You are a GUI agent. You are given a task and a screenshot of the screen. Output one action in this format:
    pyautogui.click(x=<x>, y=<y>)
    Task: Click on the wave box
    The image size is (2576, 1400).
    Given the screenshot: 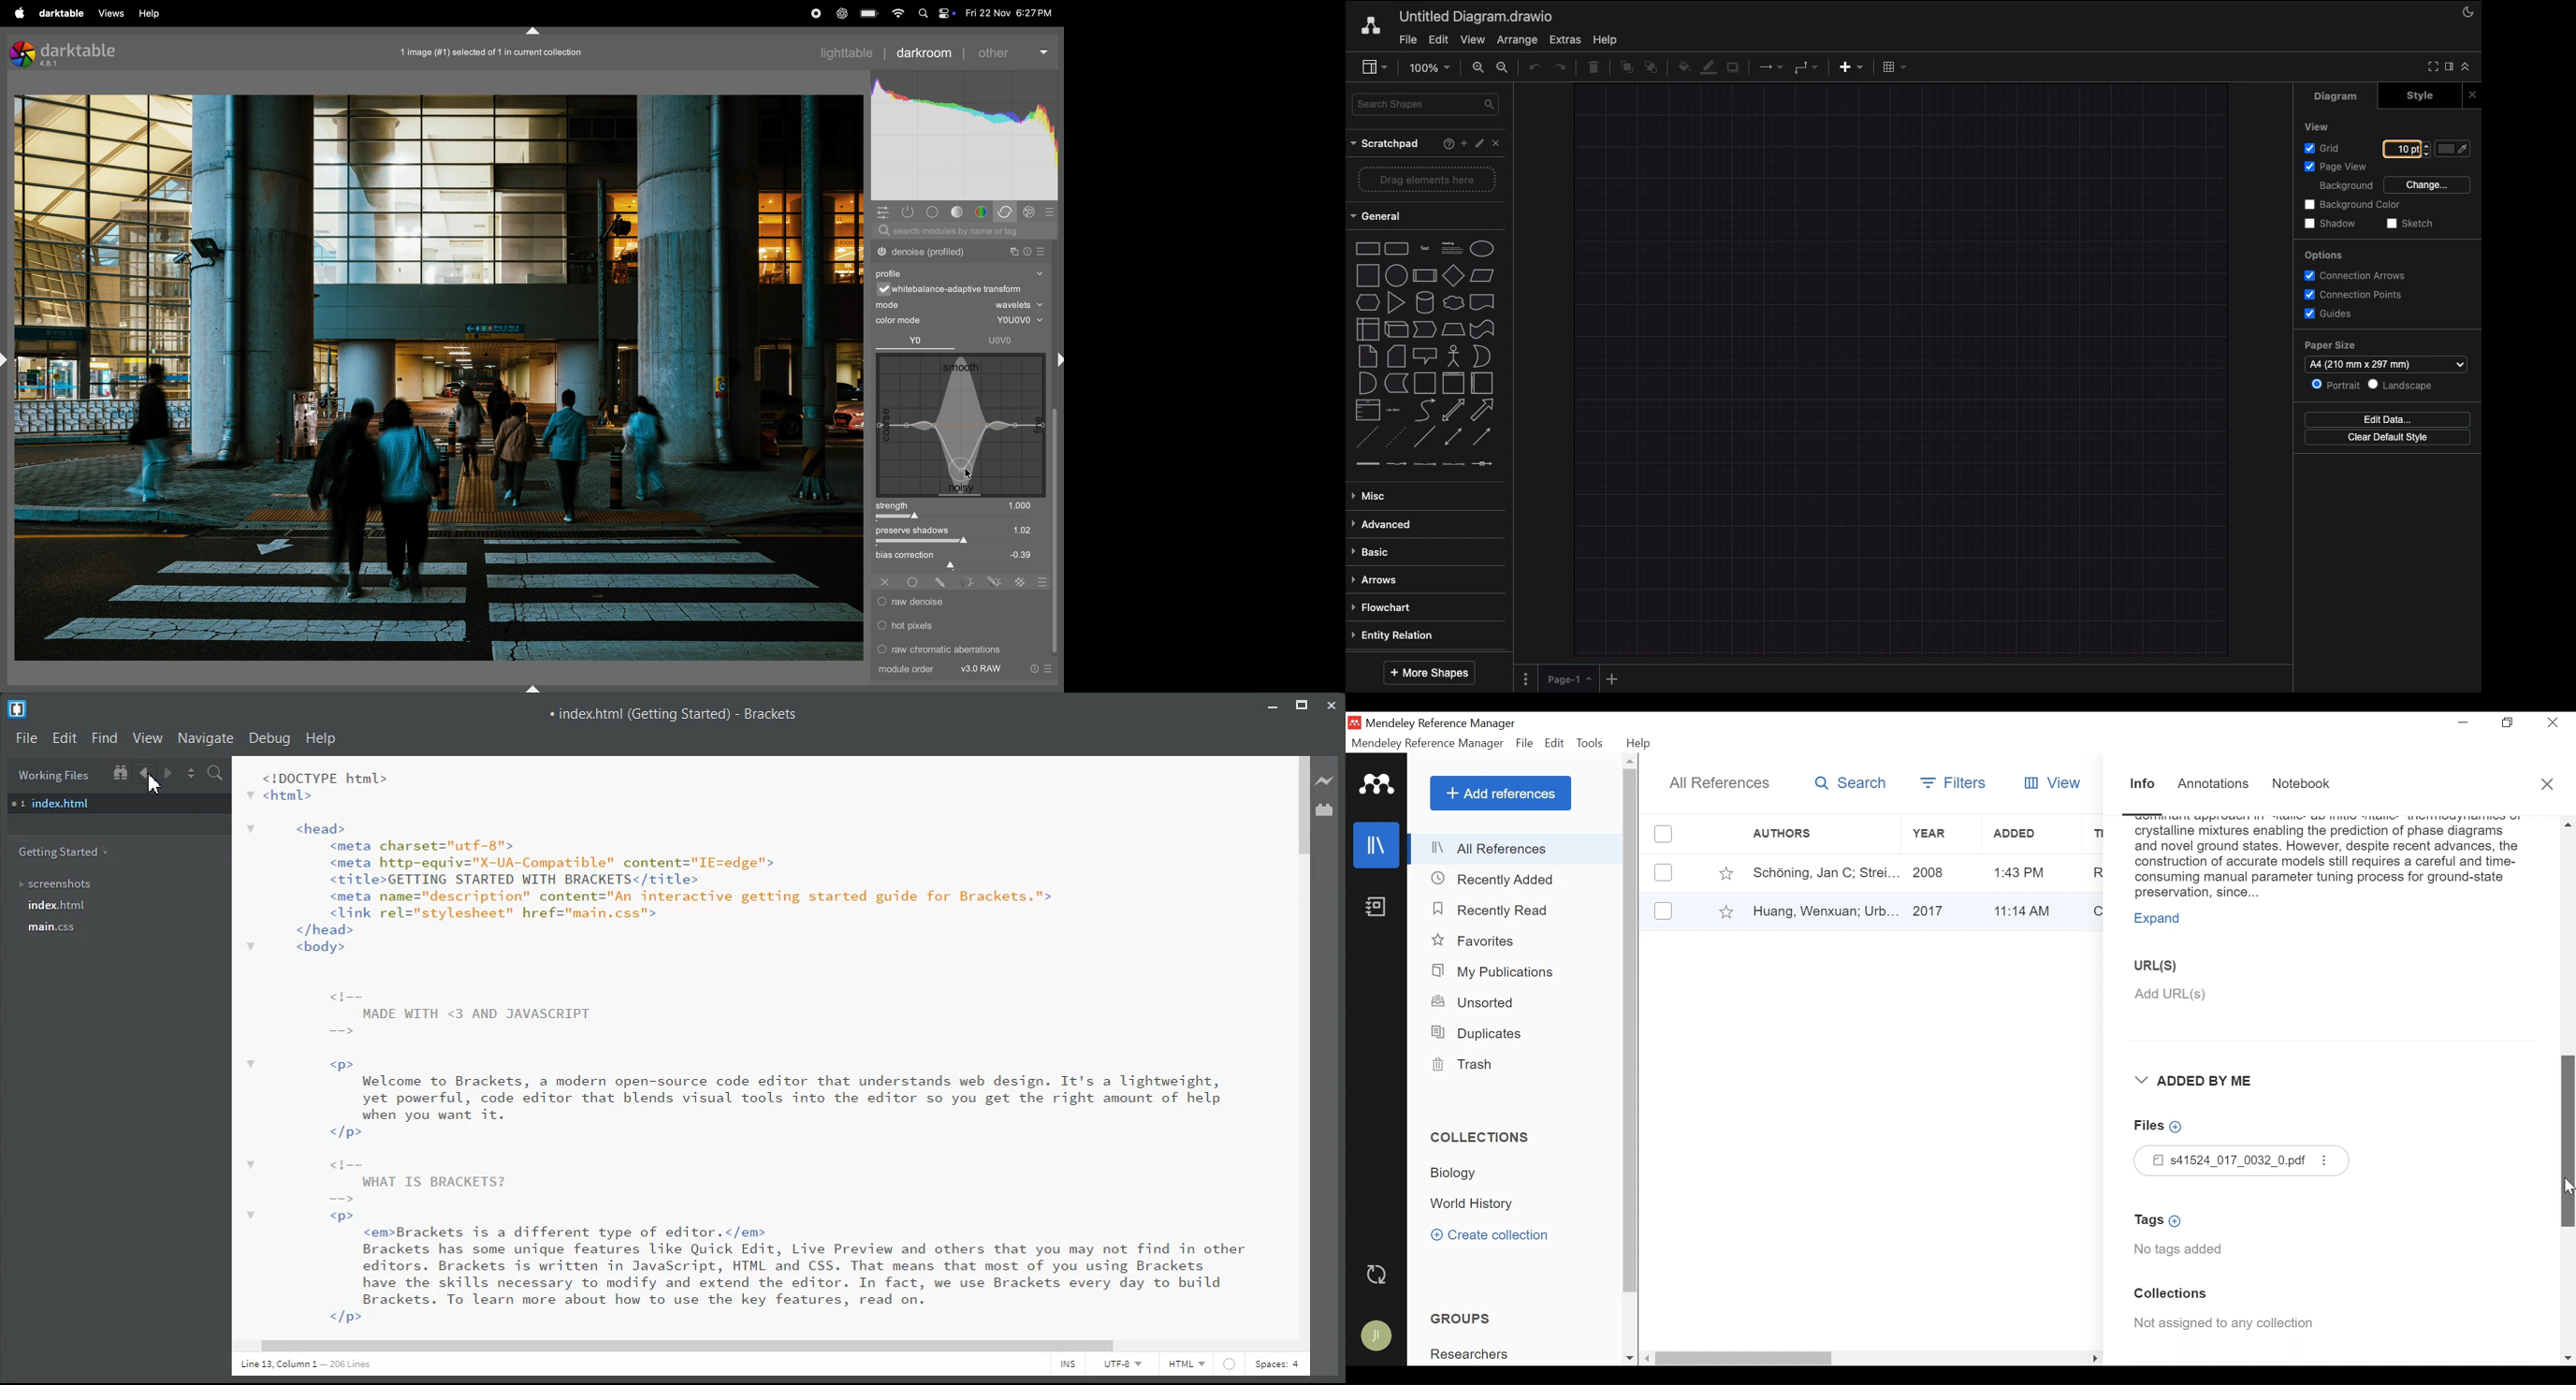 What is the action you would take?
    pyautogui.click(x=960, y=425)
    